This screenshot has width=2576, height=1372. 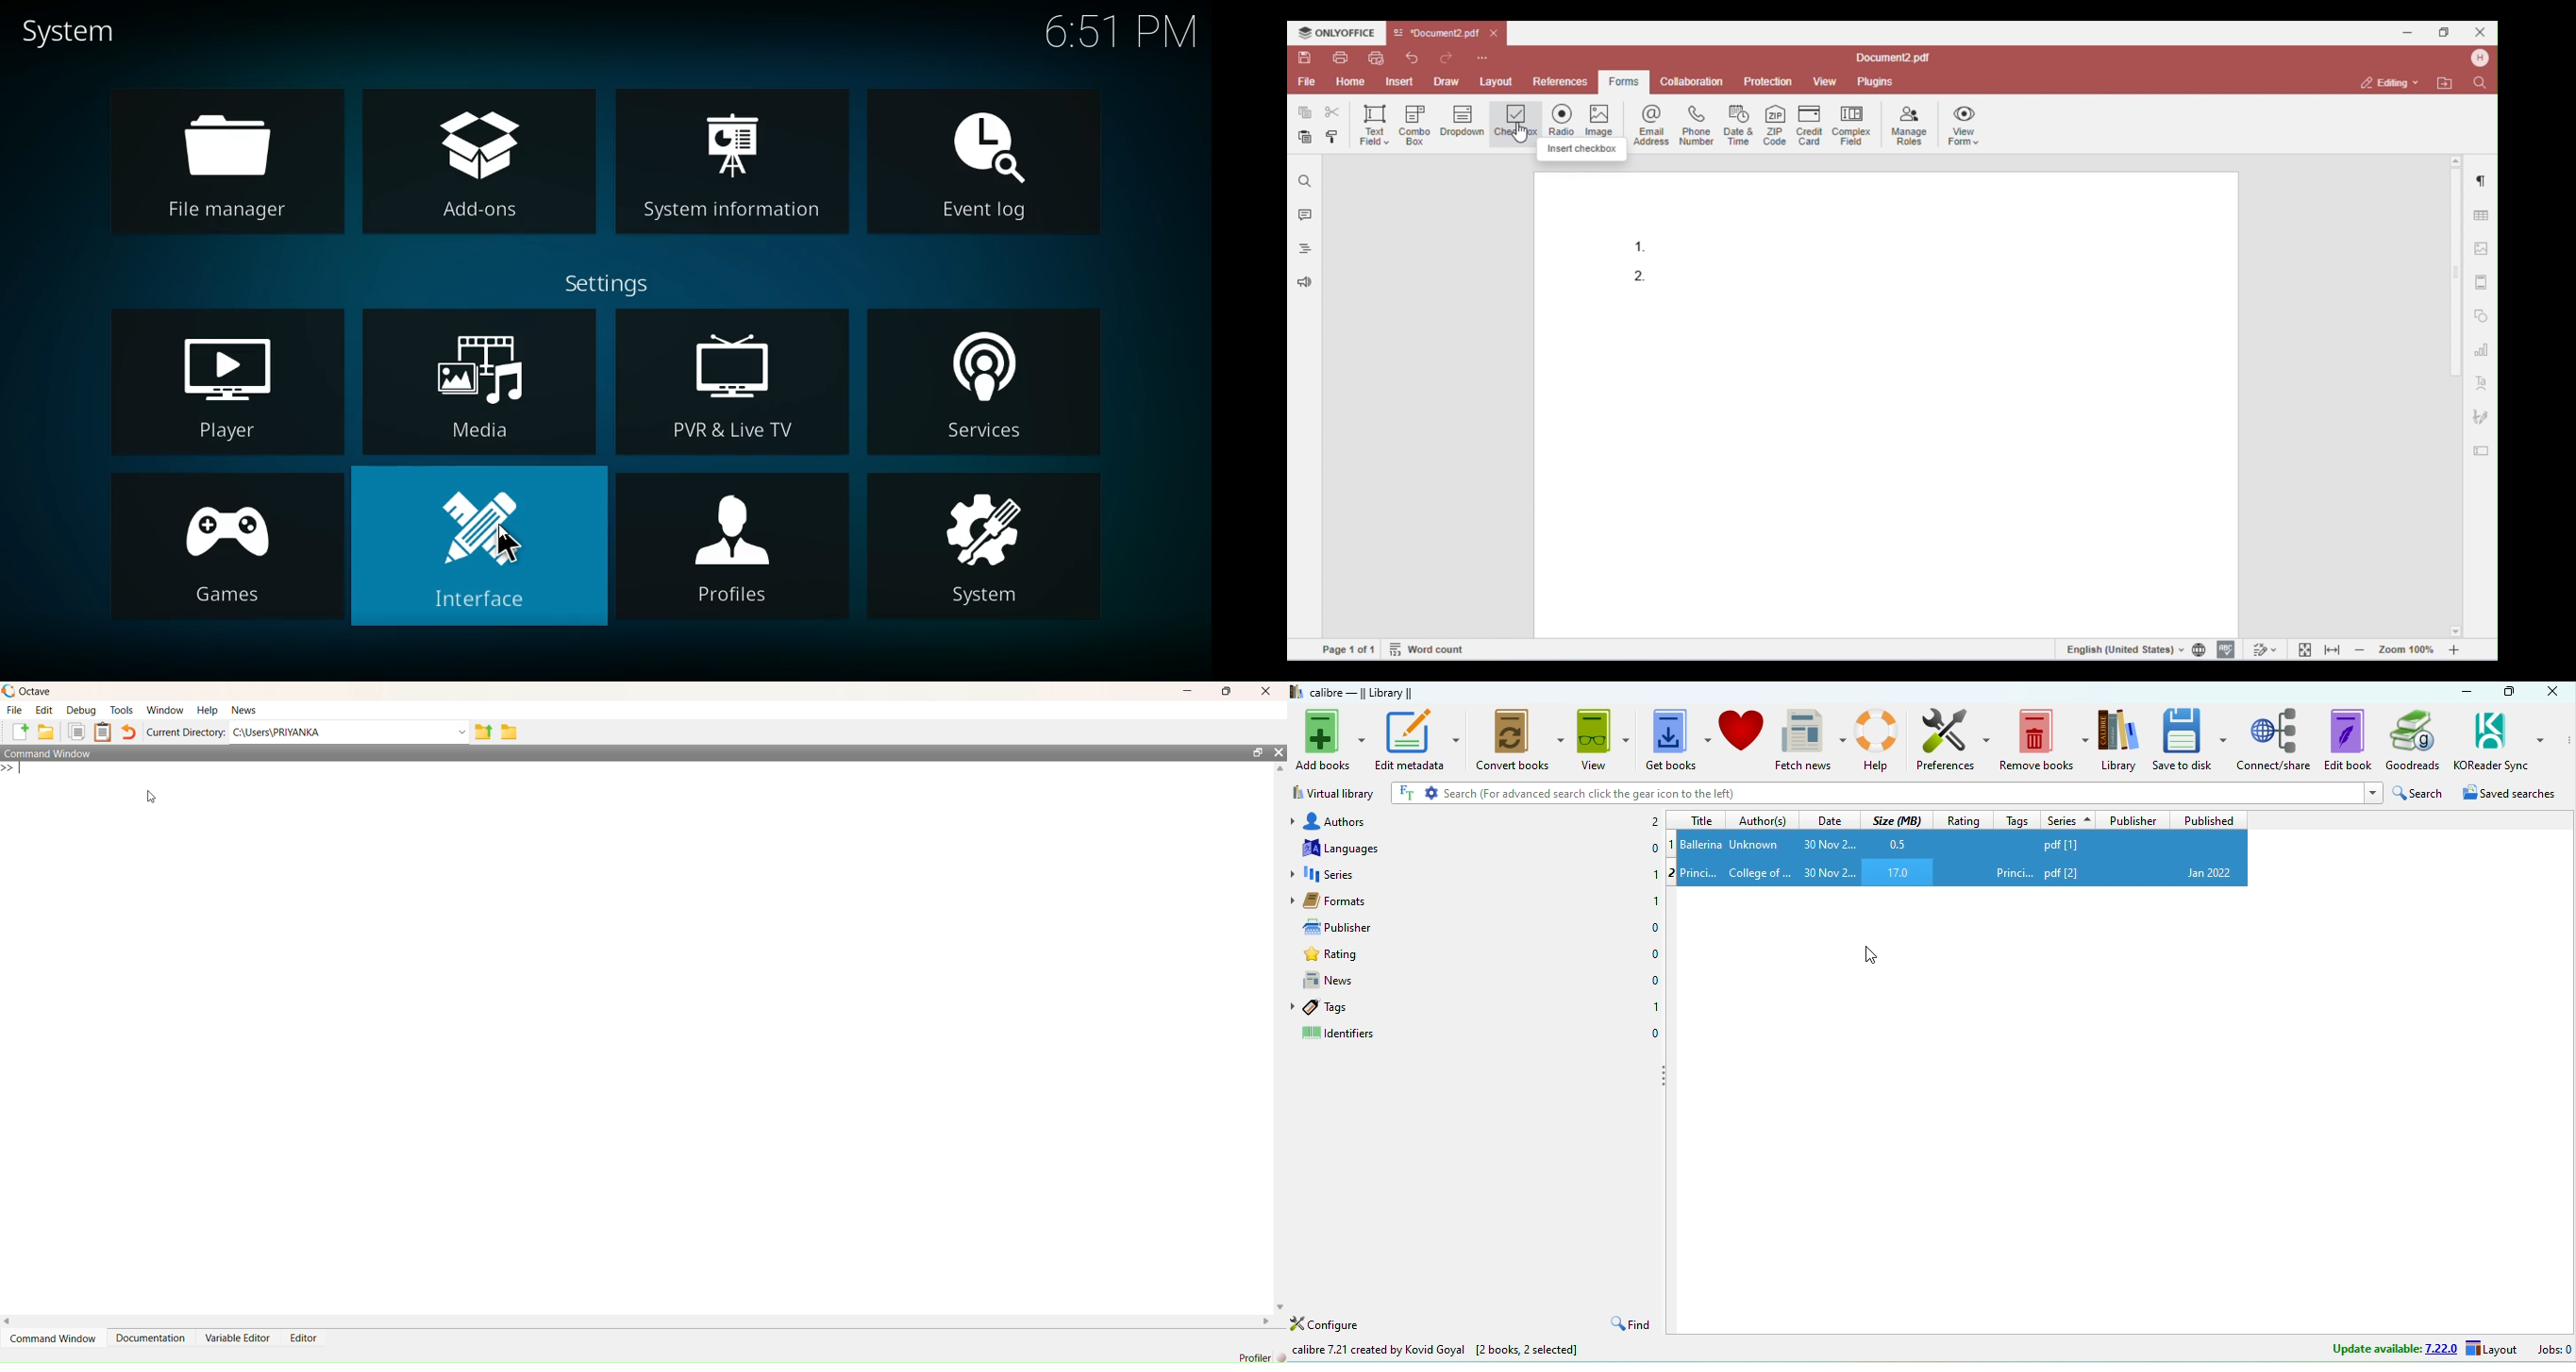 I want to click on 1, so click(x=1654, y=900).